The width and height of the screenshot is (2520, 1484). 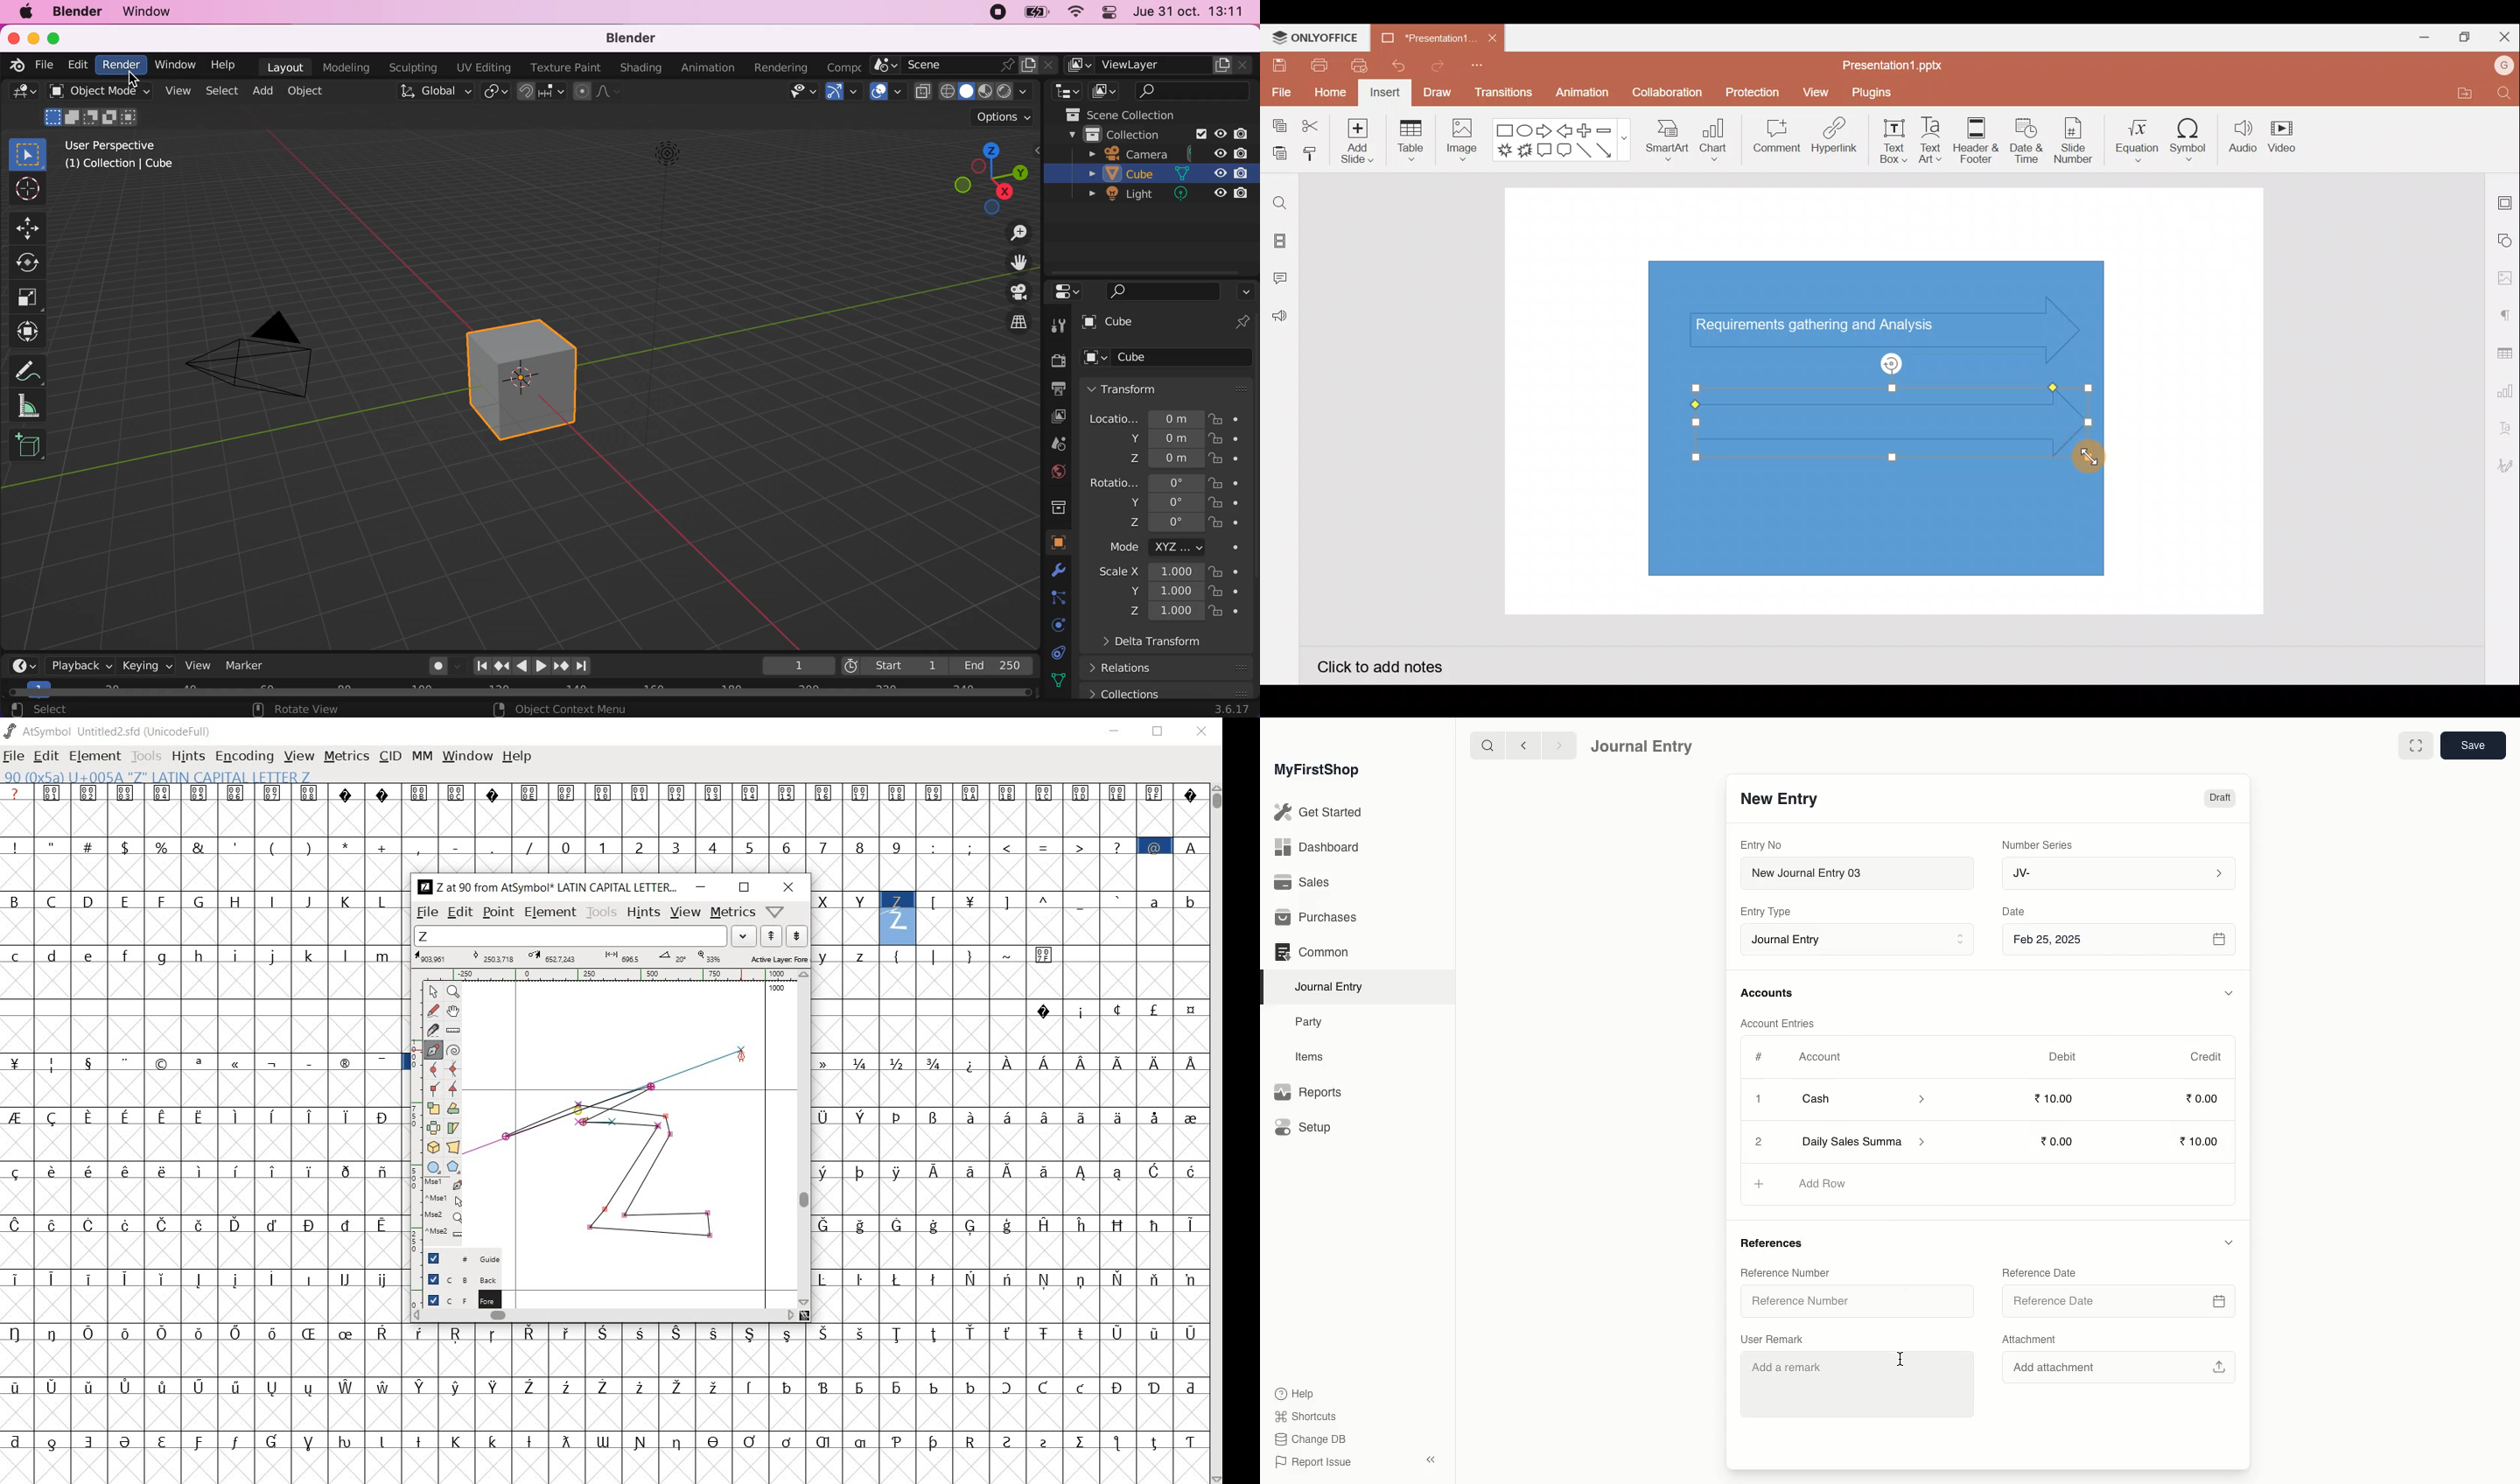 I want to click on camera, so click(x=270, y=358).